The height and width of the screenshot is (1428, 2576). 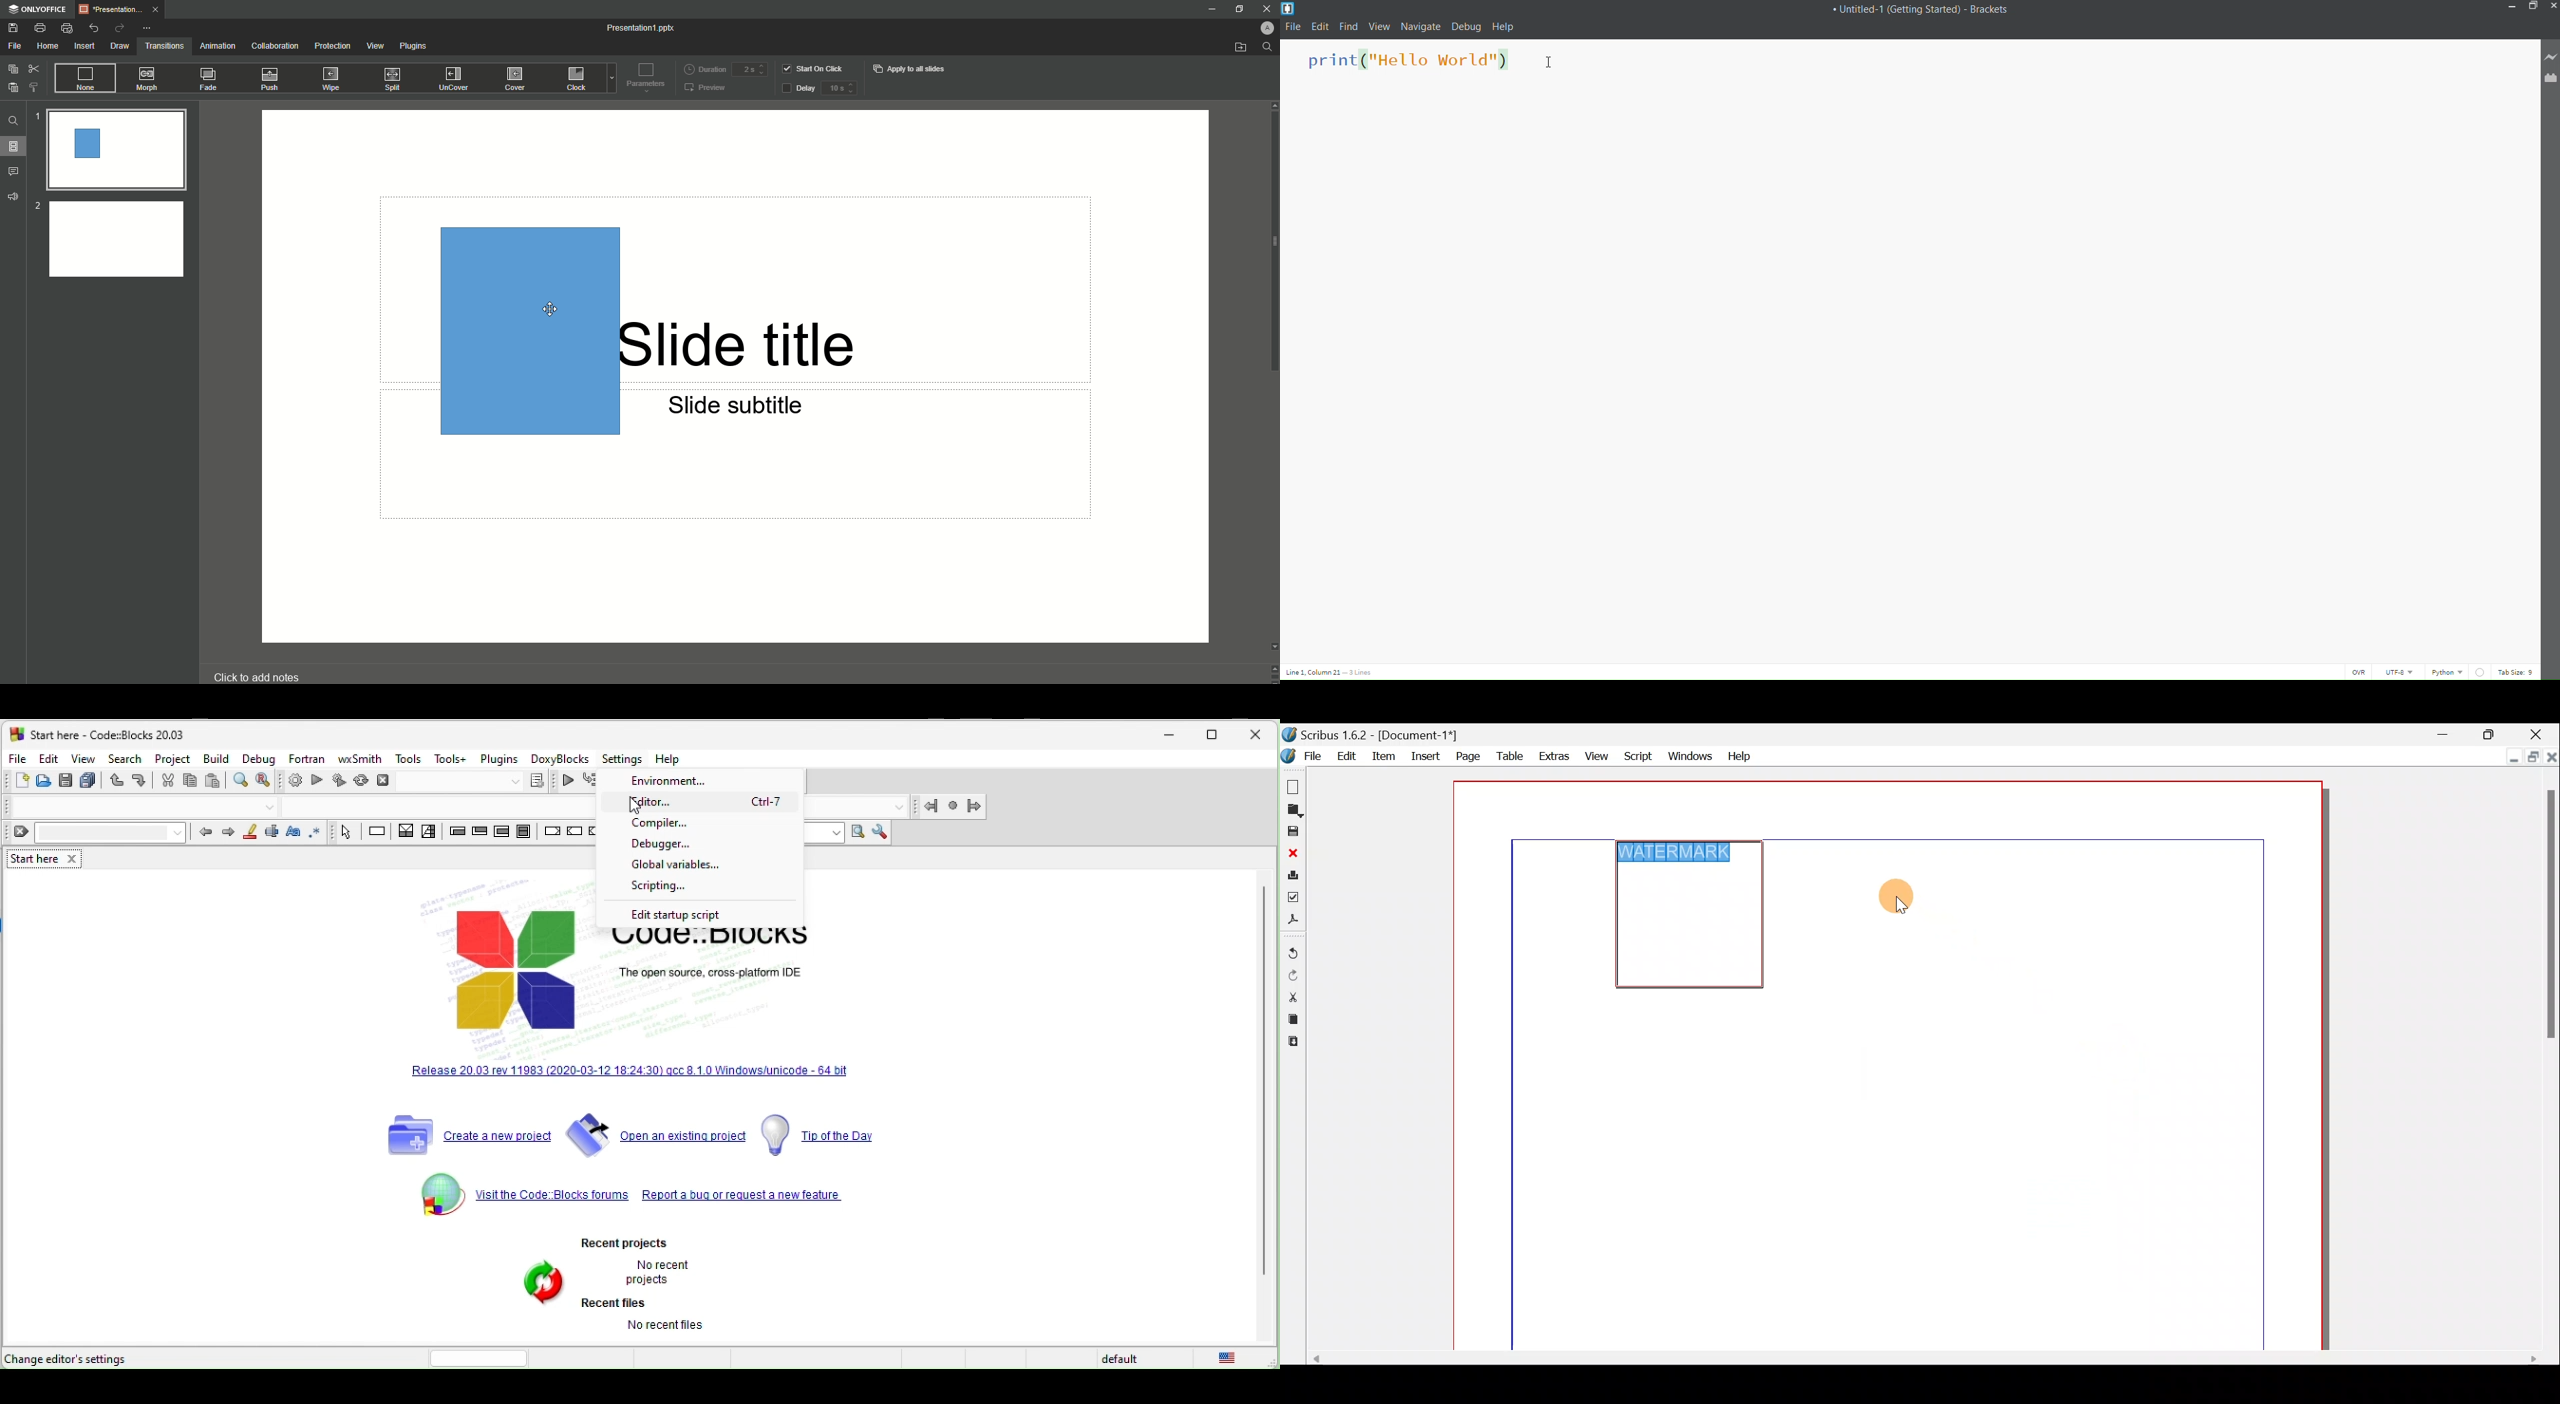 I want to click on Close, so click(x=2551, y=755).